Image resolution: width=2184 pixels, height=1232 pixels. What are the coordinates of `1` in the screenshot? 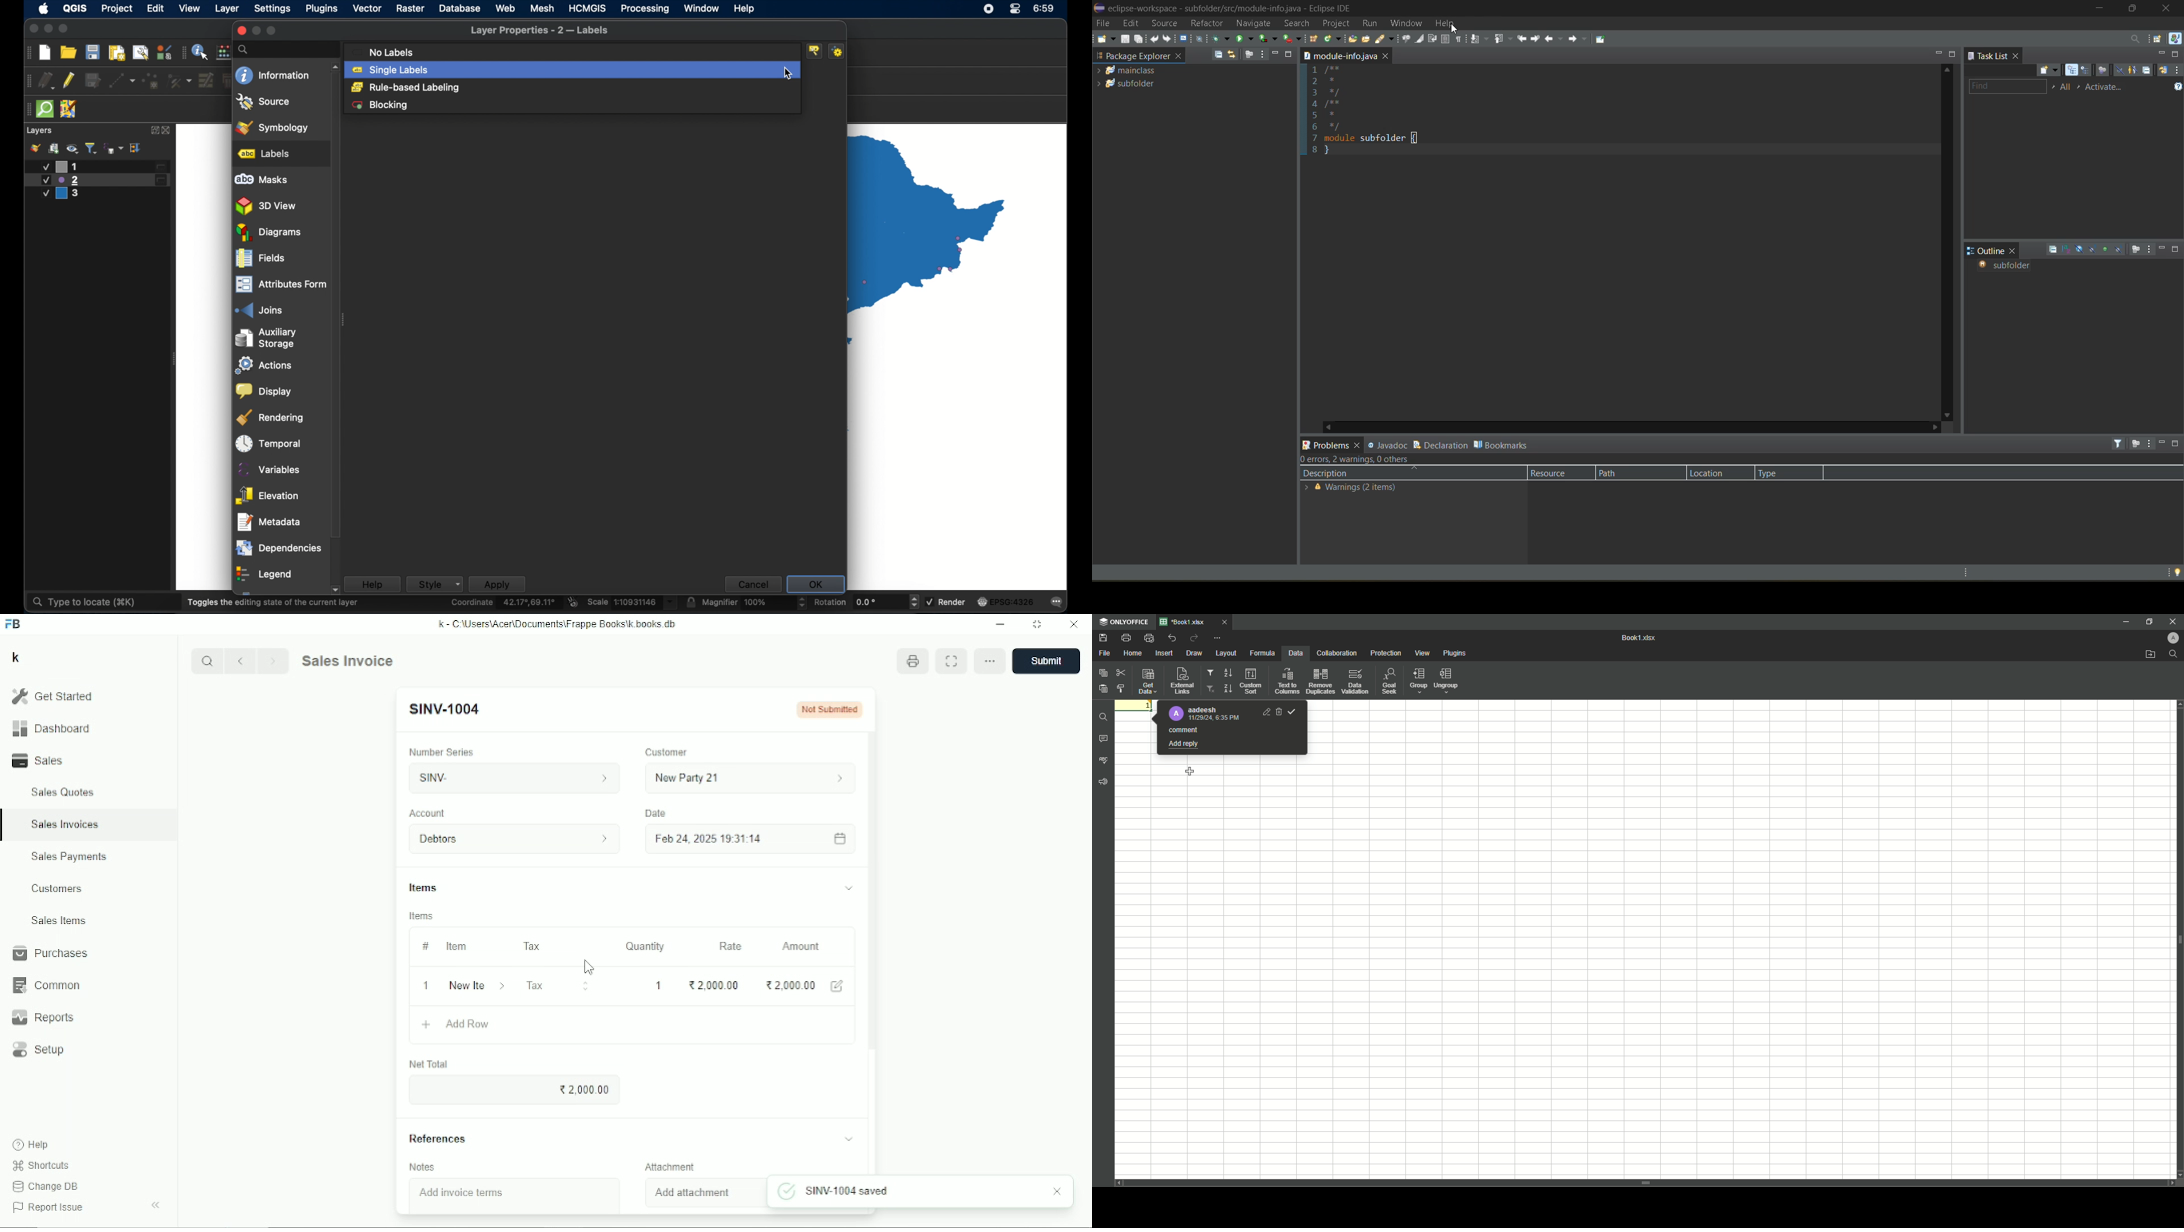 It's located at (661, 985).